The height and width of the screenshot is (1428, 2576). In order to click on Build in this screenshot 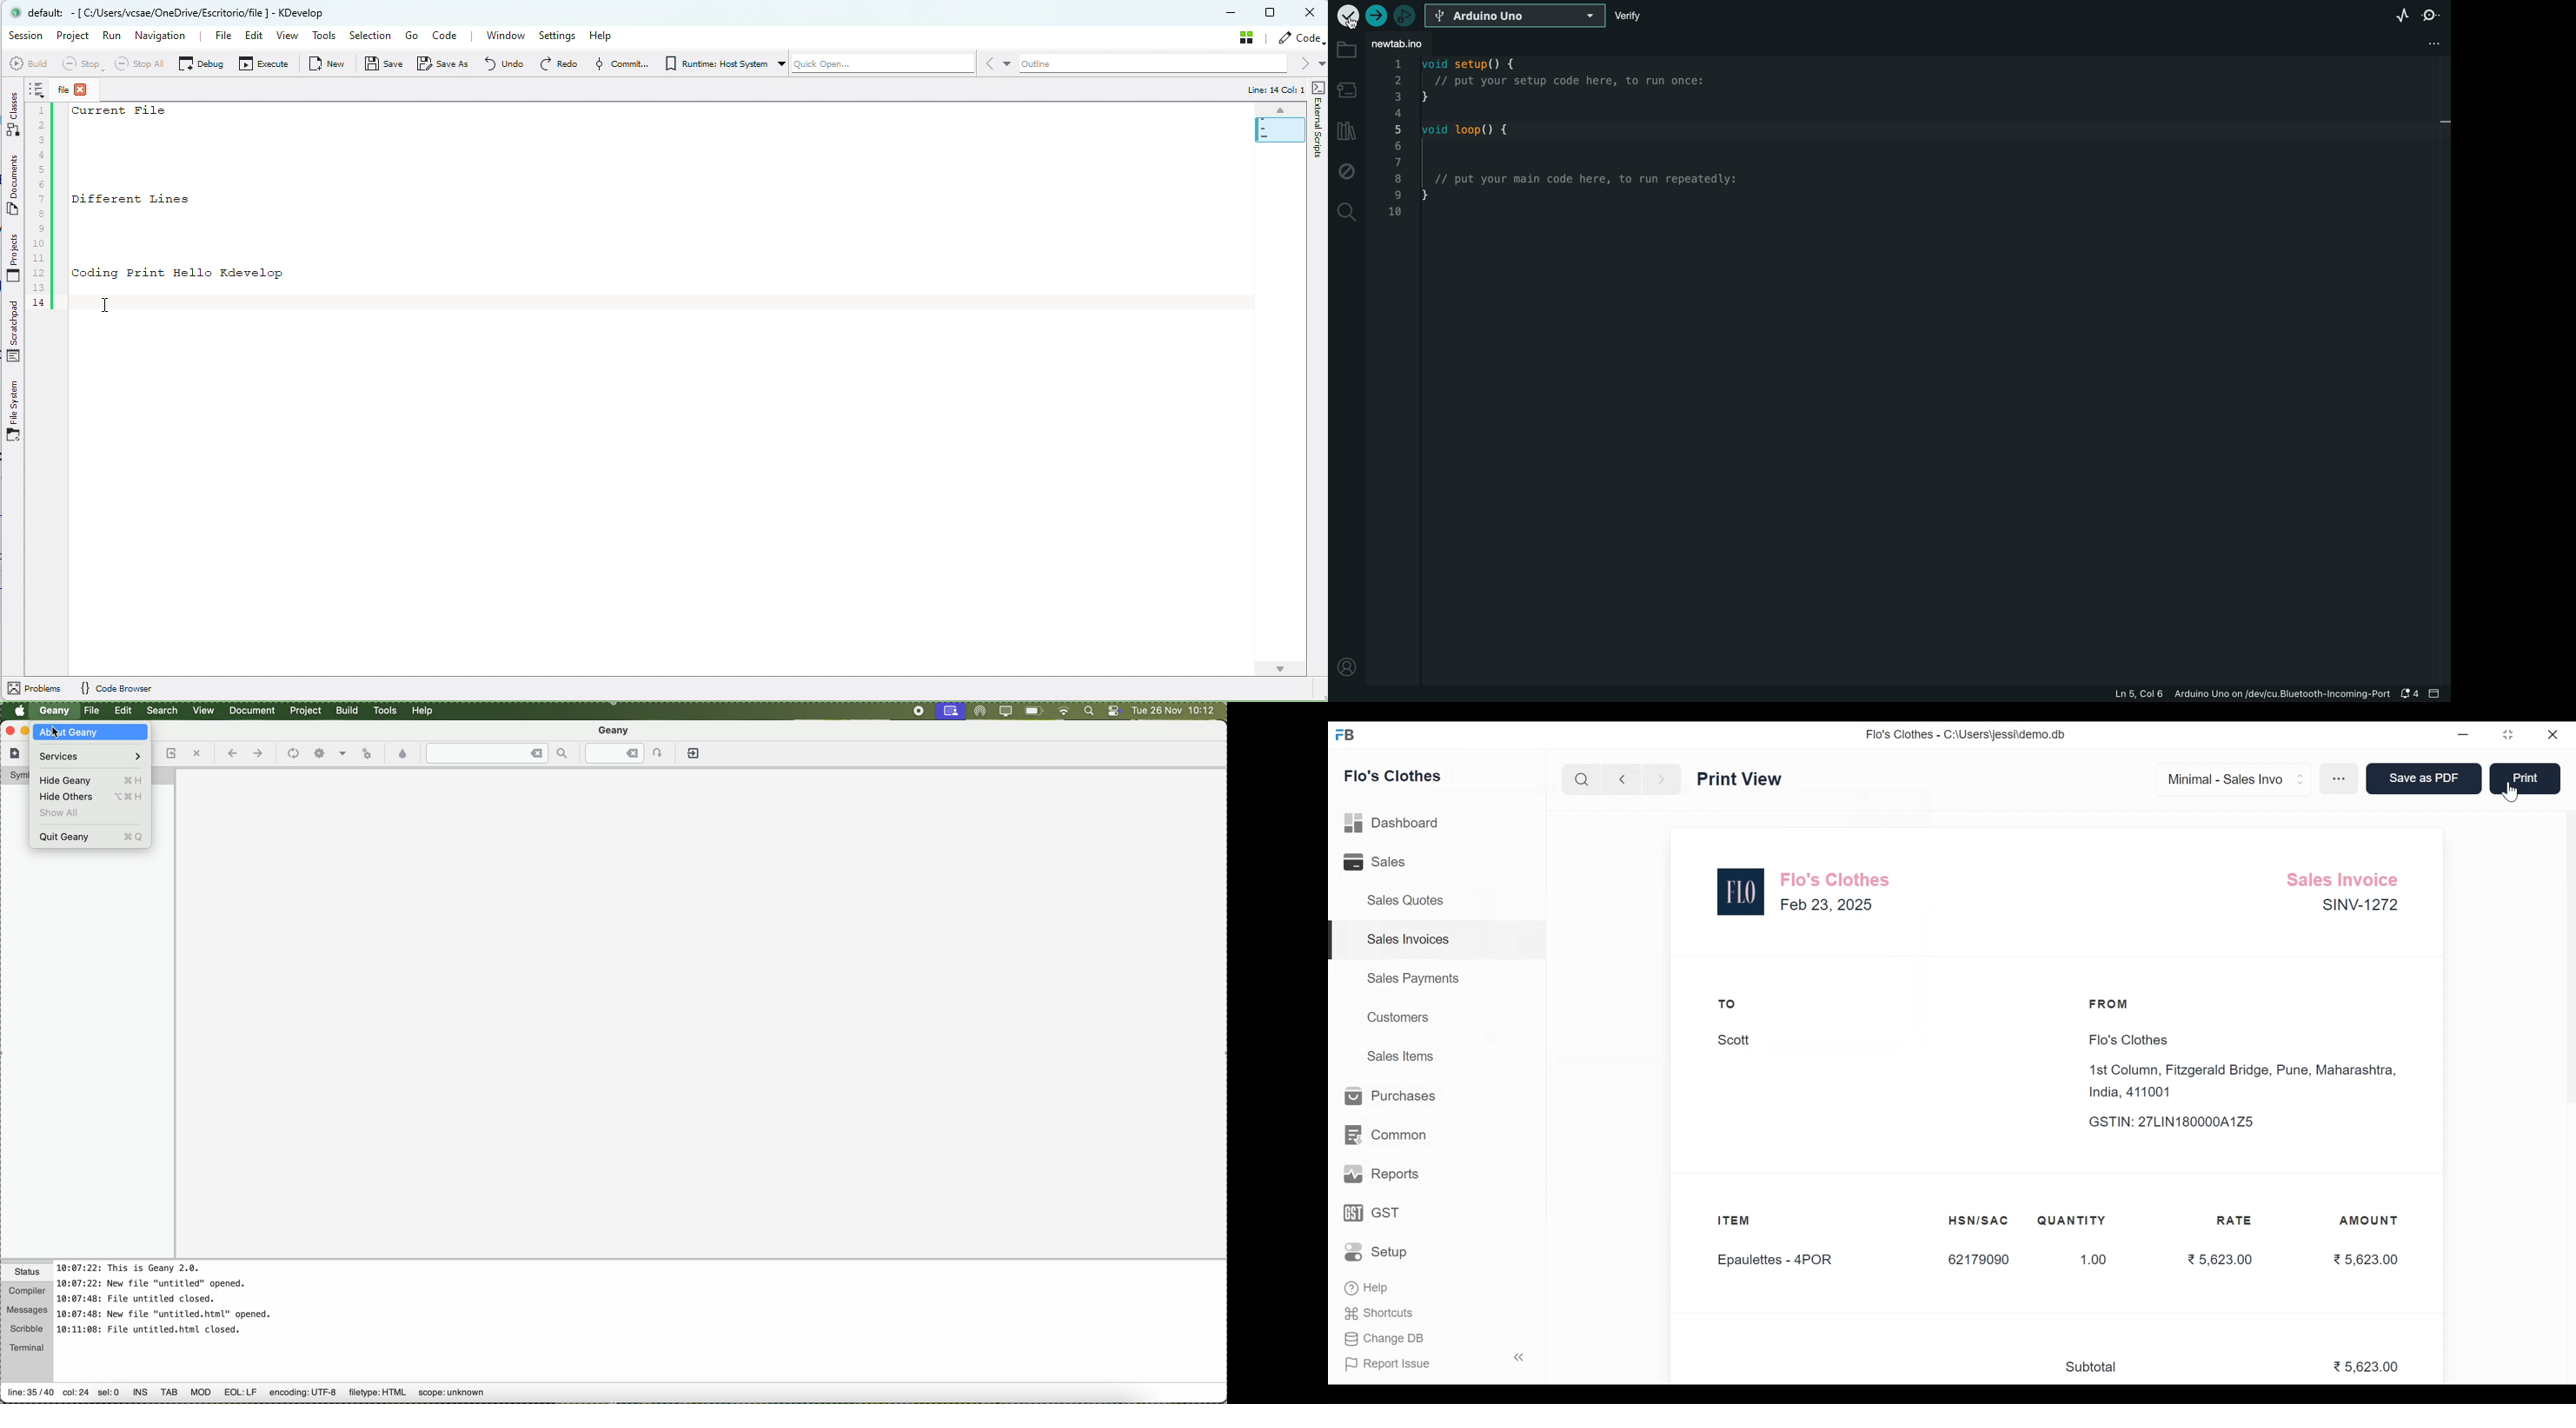, I will do `click(27, 63)`.